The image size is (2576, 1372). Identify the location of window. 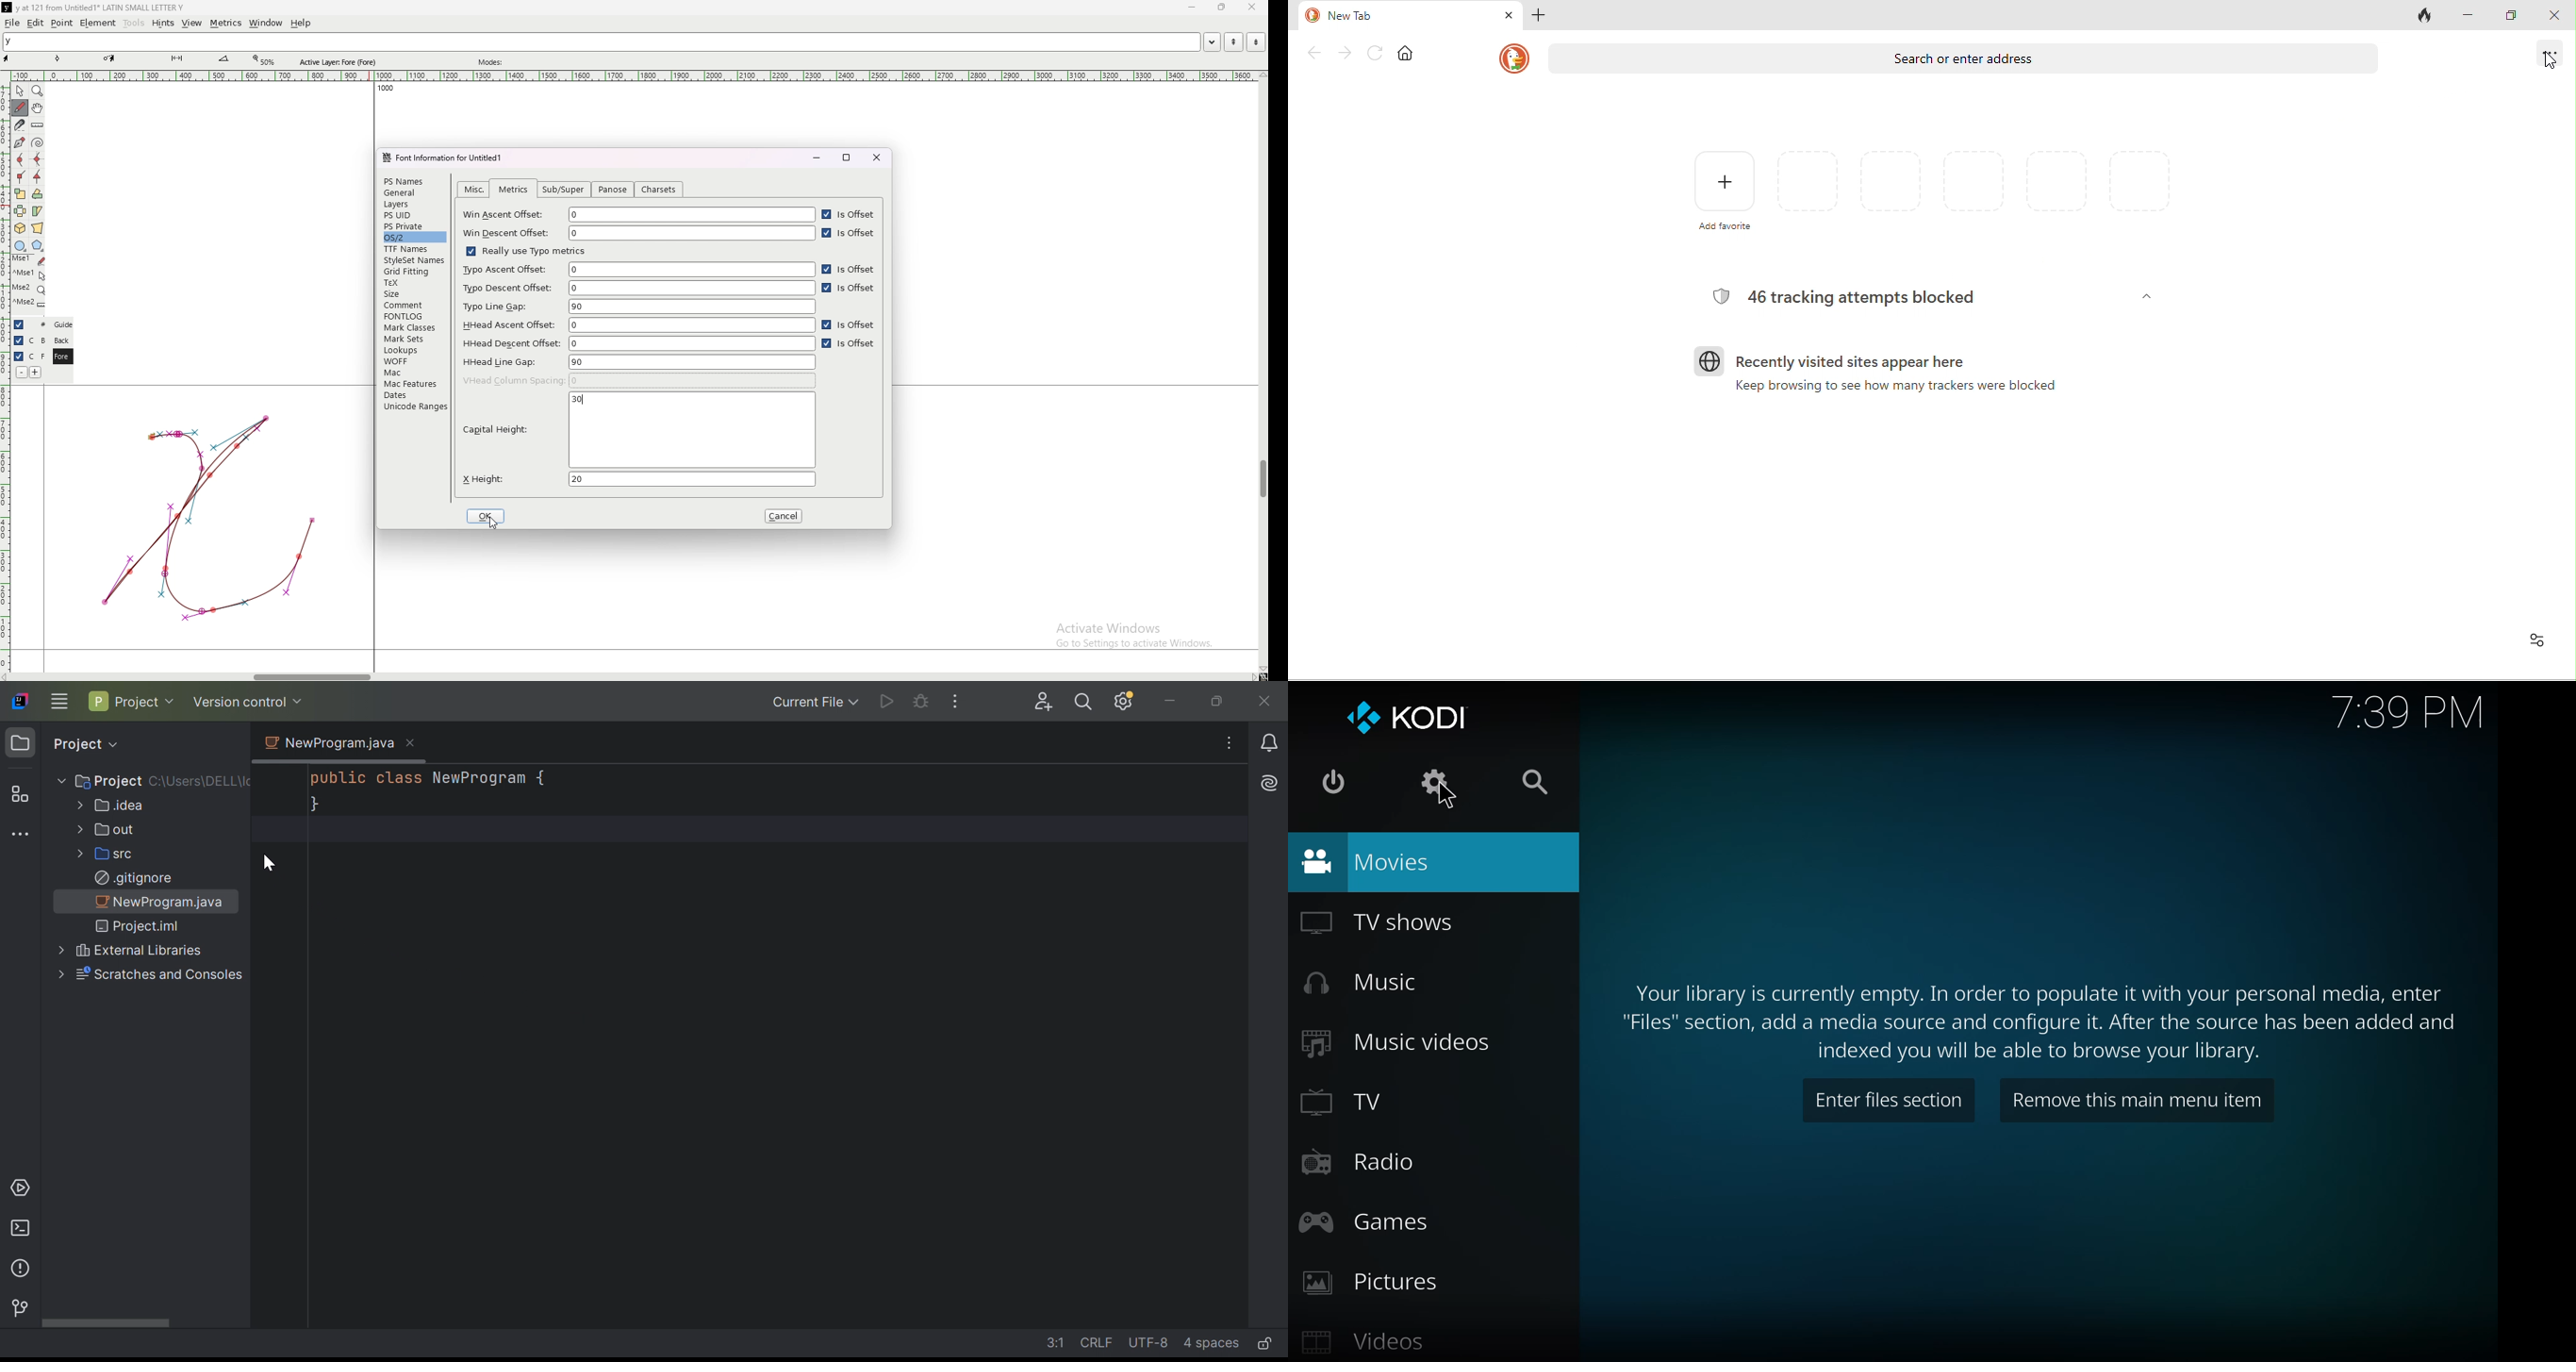
(266, 23).